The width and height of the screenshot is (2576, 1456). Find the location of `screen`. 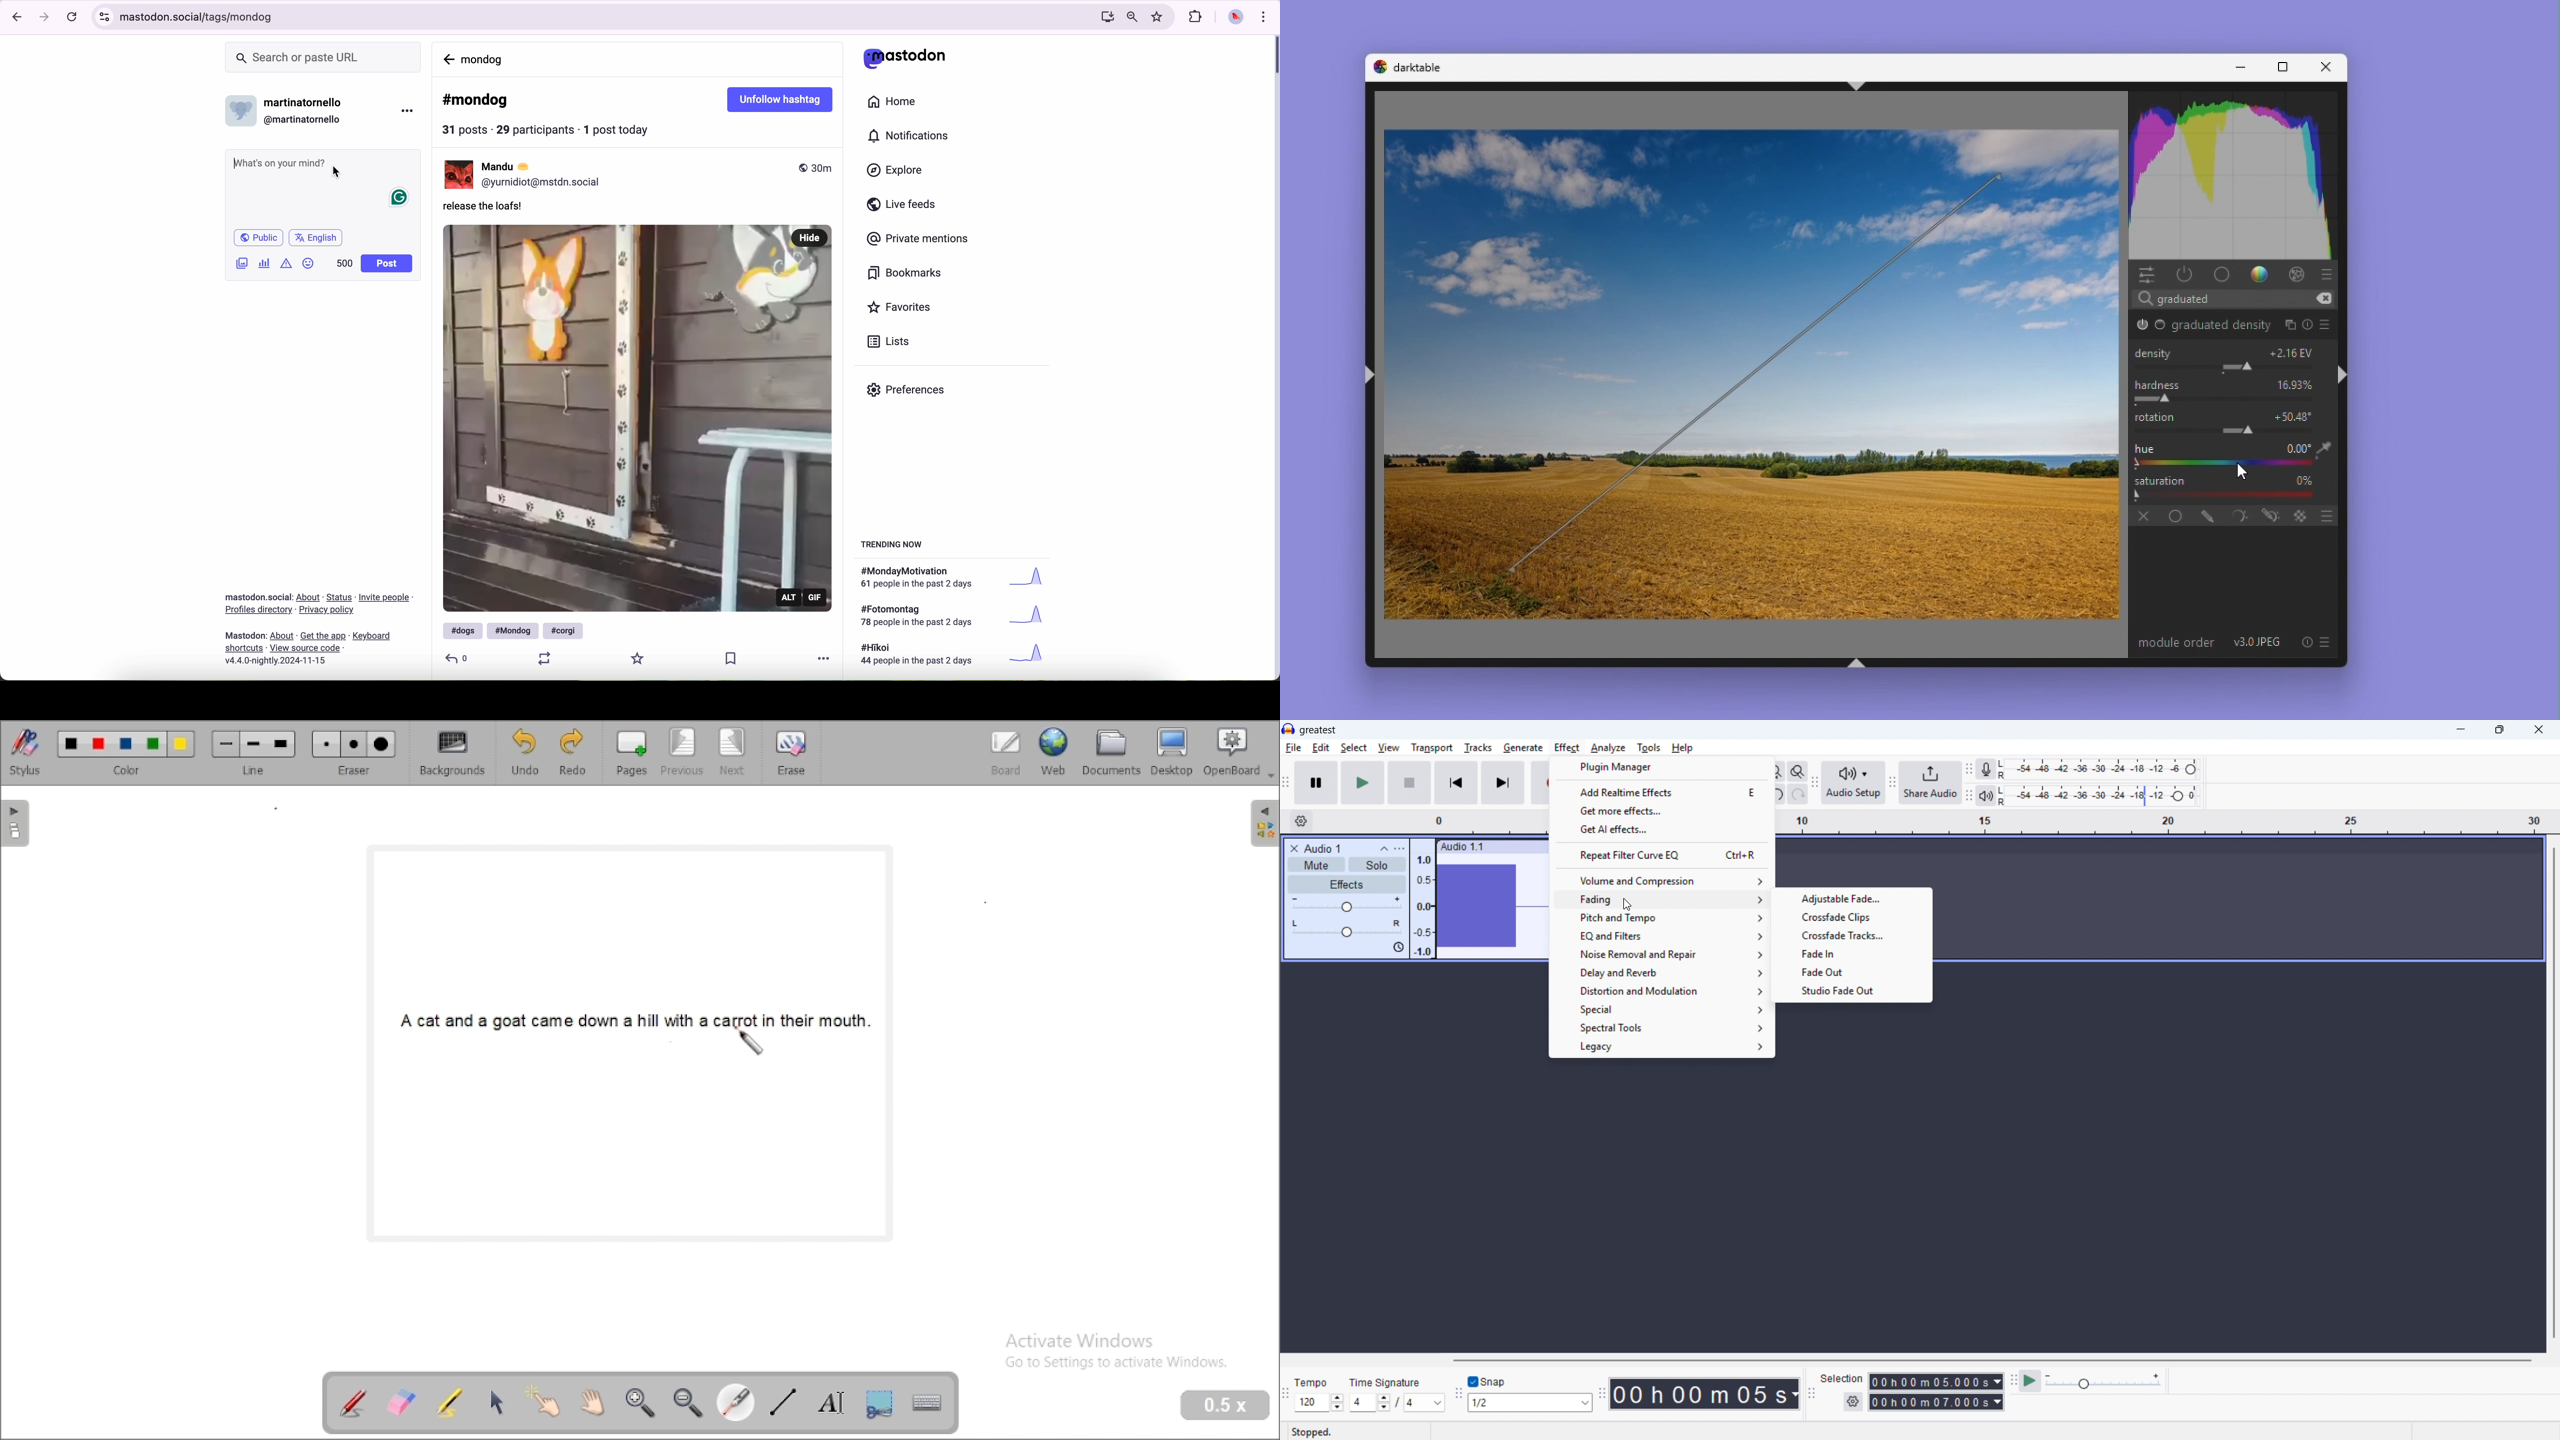

screen is located at coordinates (1105, 18).